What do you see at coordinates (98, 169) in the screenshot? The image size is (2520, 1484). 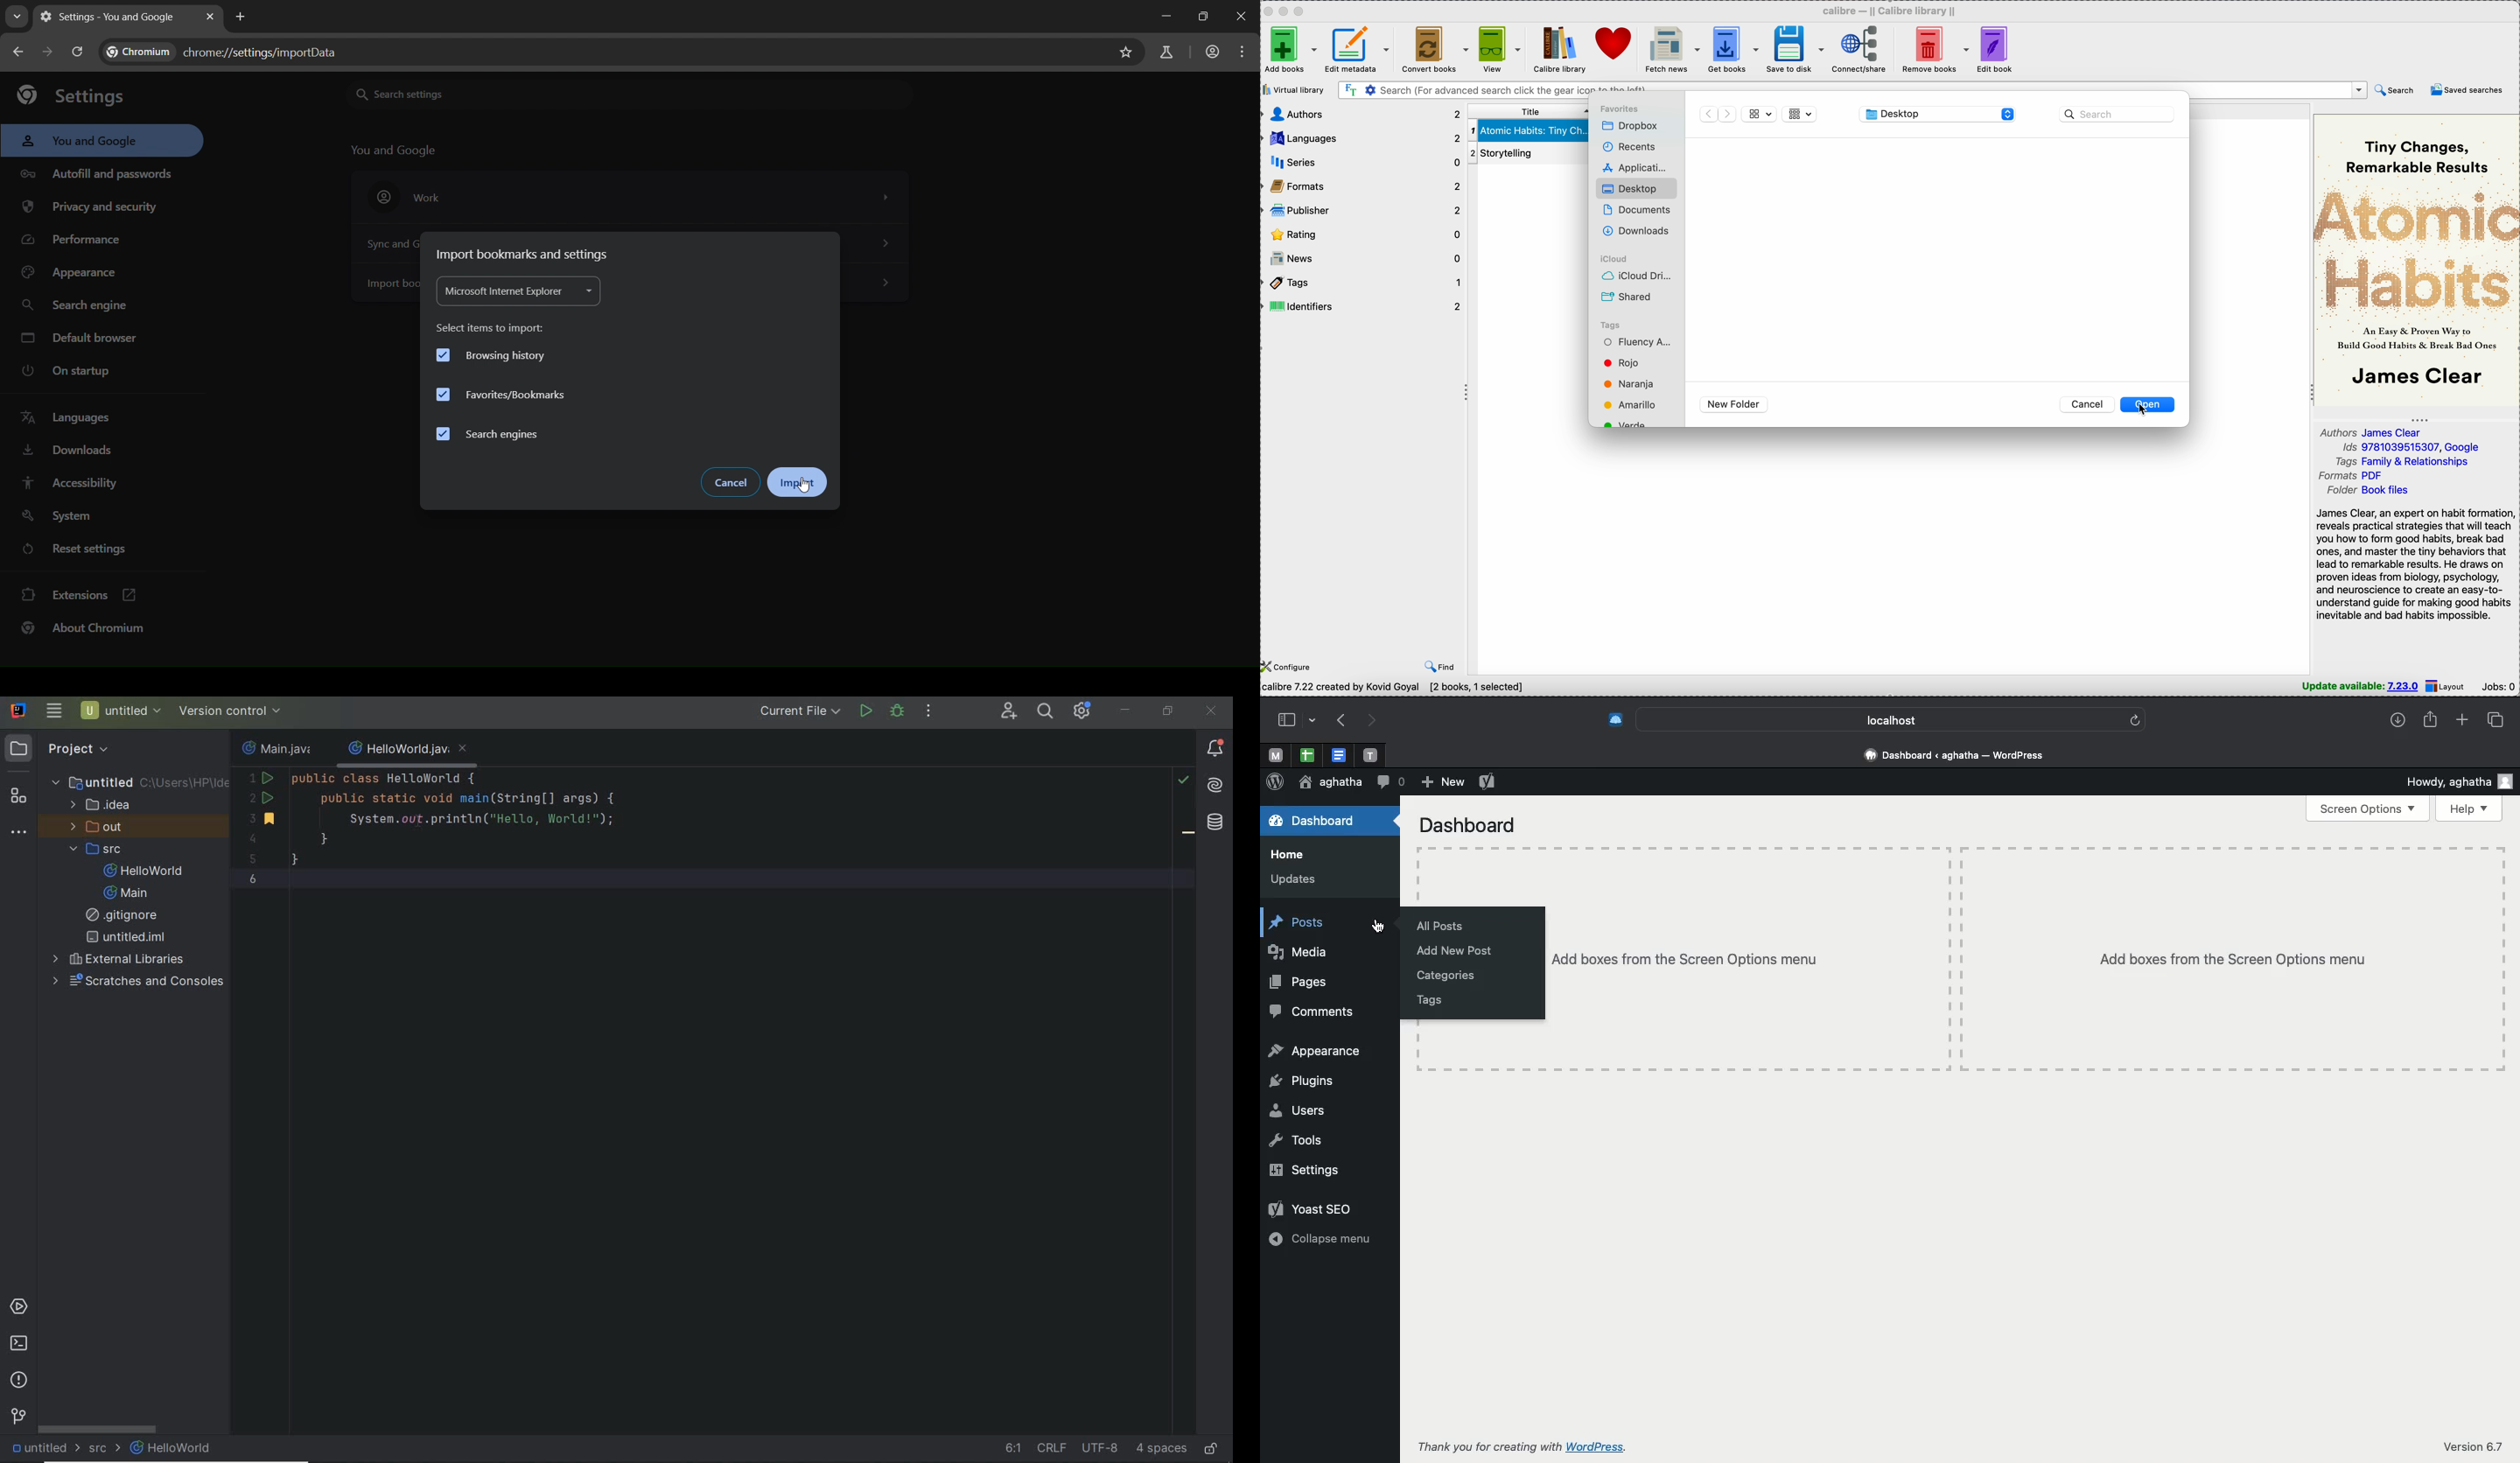 I see `utofill and passwords` at bounding box center [98, 169].